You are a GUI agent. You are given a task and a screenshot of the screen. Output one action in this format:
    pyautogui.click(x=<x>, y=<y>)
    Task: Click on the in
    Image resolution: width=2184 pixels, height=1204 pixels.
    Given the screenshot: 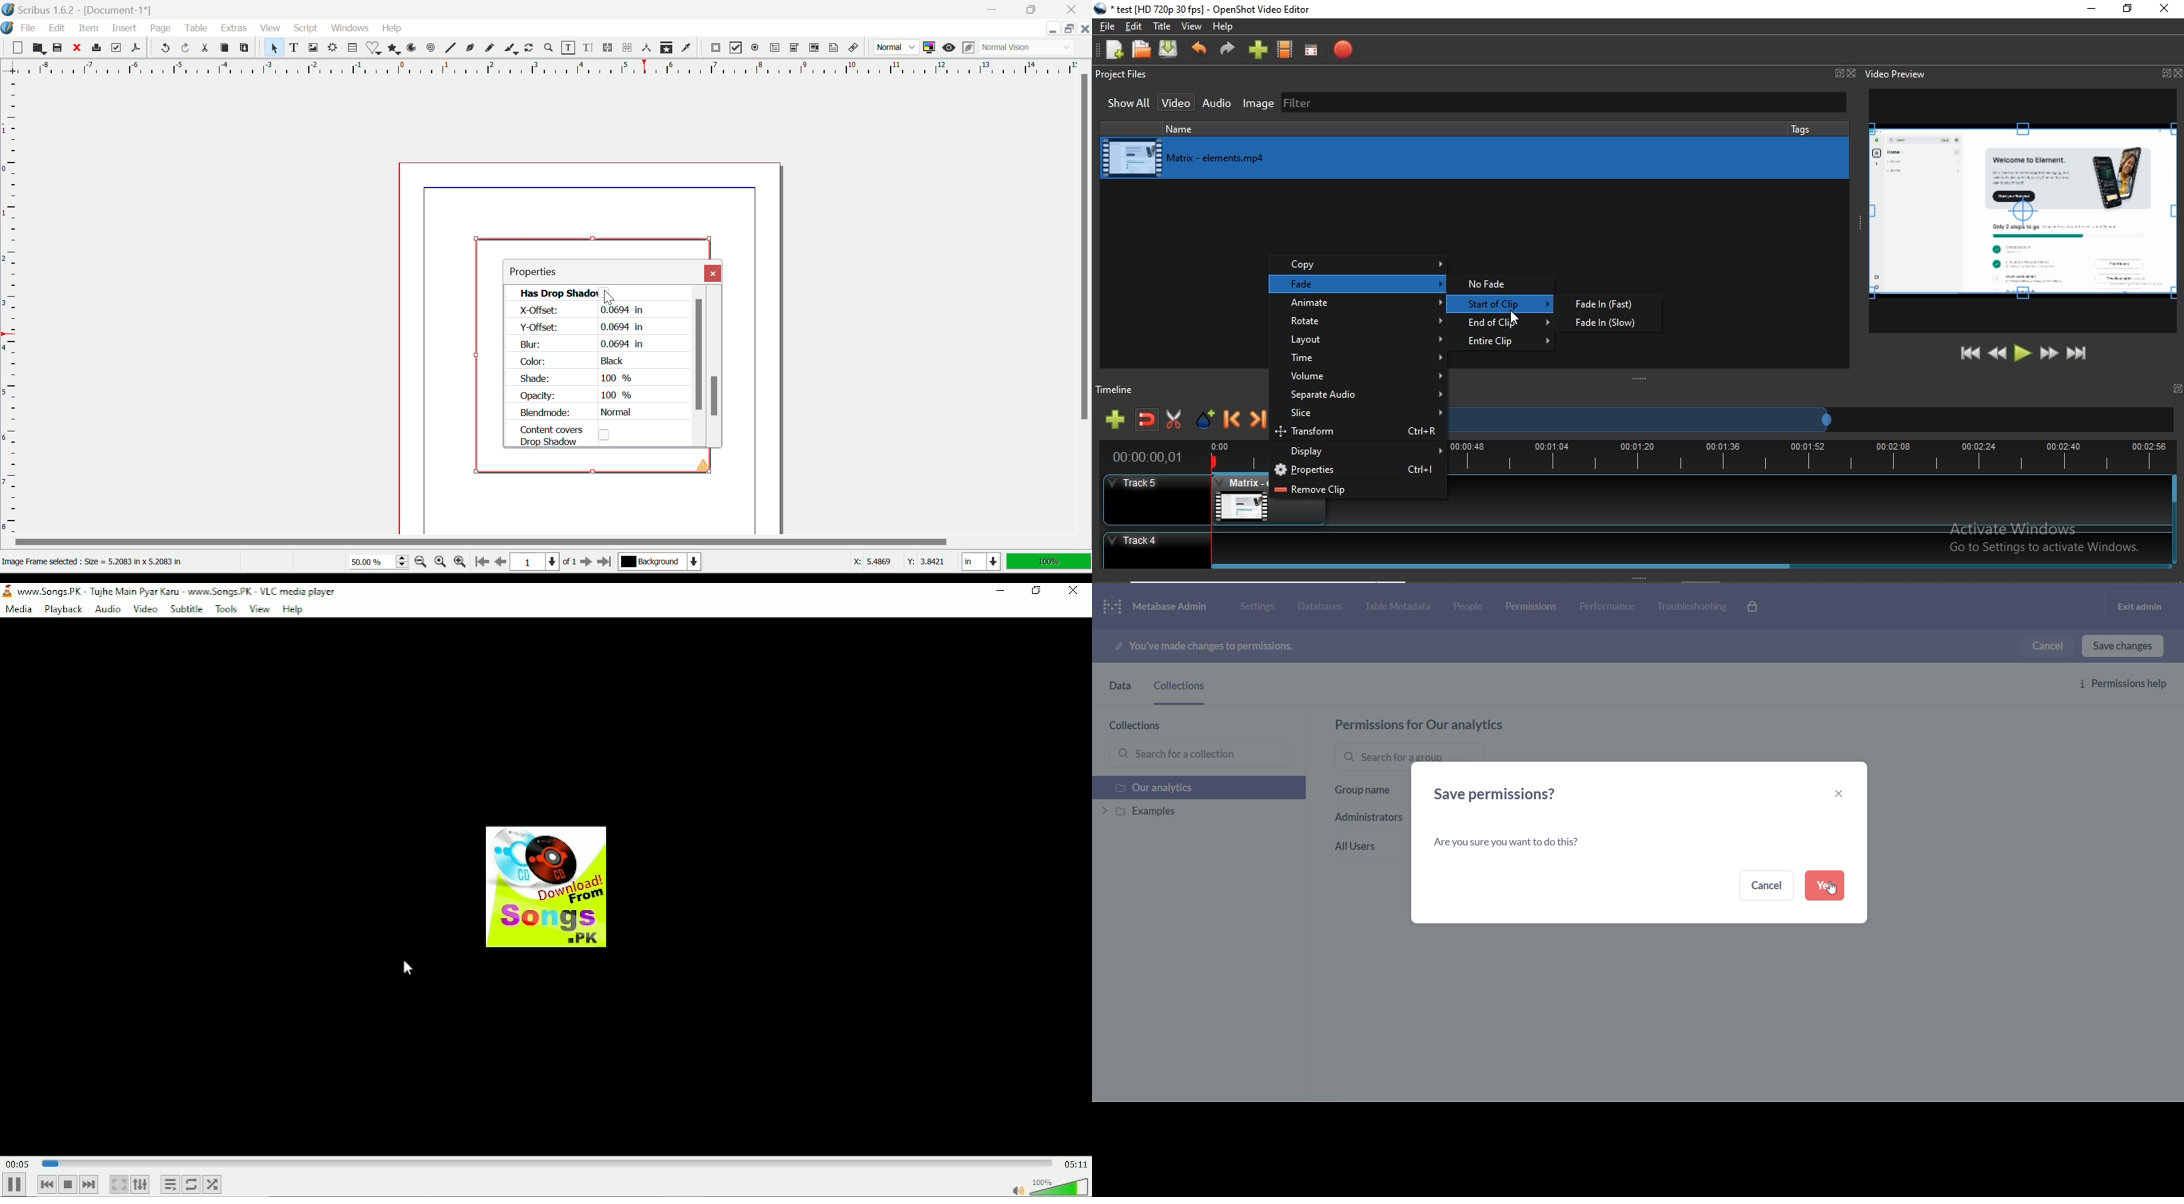 What is the action you would take?
    pyautogui.click(x=981, y=562)
    